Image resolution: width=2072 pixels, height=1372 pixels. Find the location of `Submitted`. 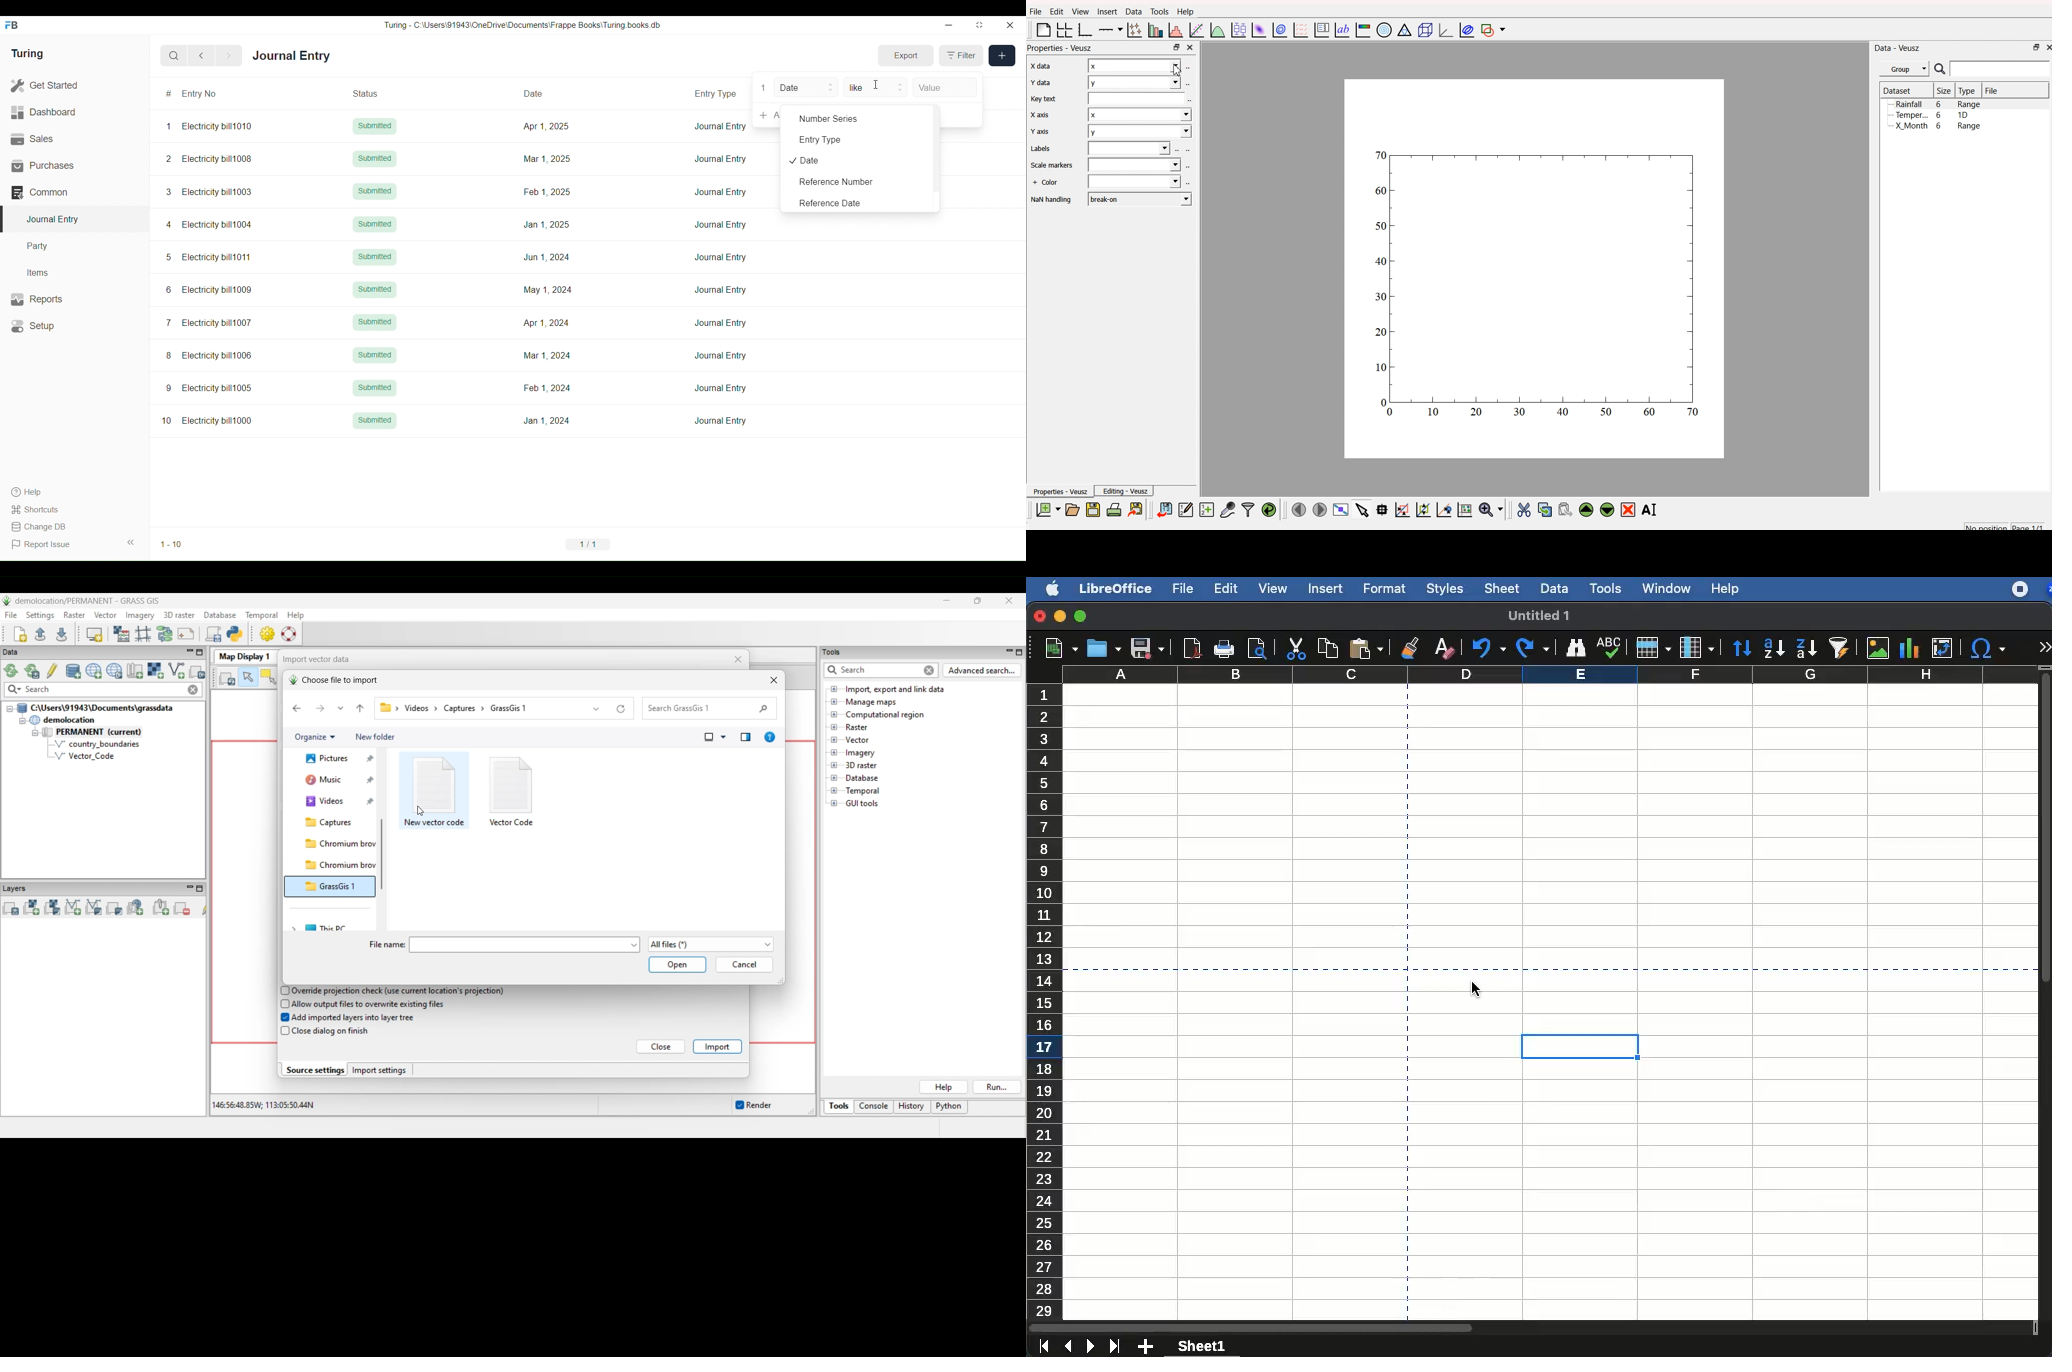

Submitted is located at coordinates (375, 257).